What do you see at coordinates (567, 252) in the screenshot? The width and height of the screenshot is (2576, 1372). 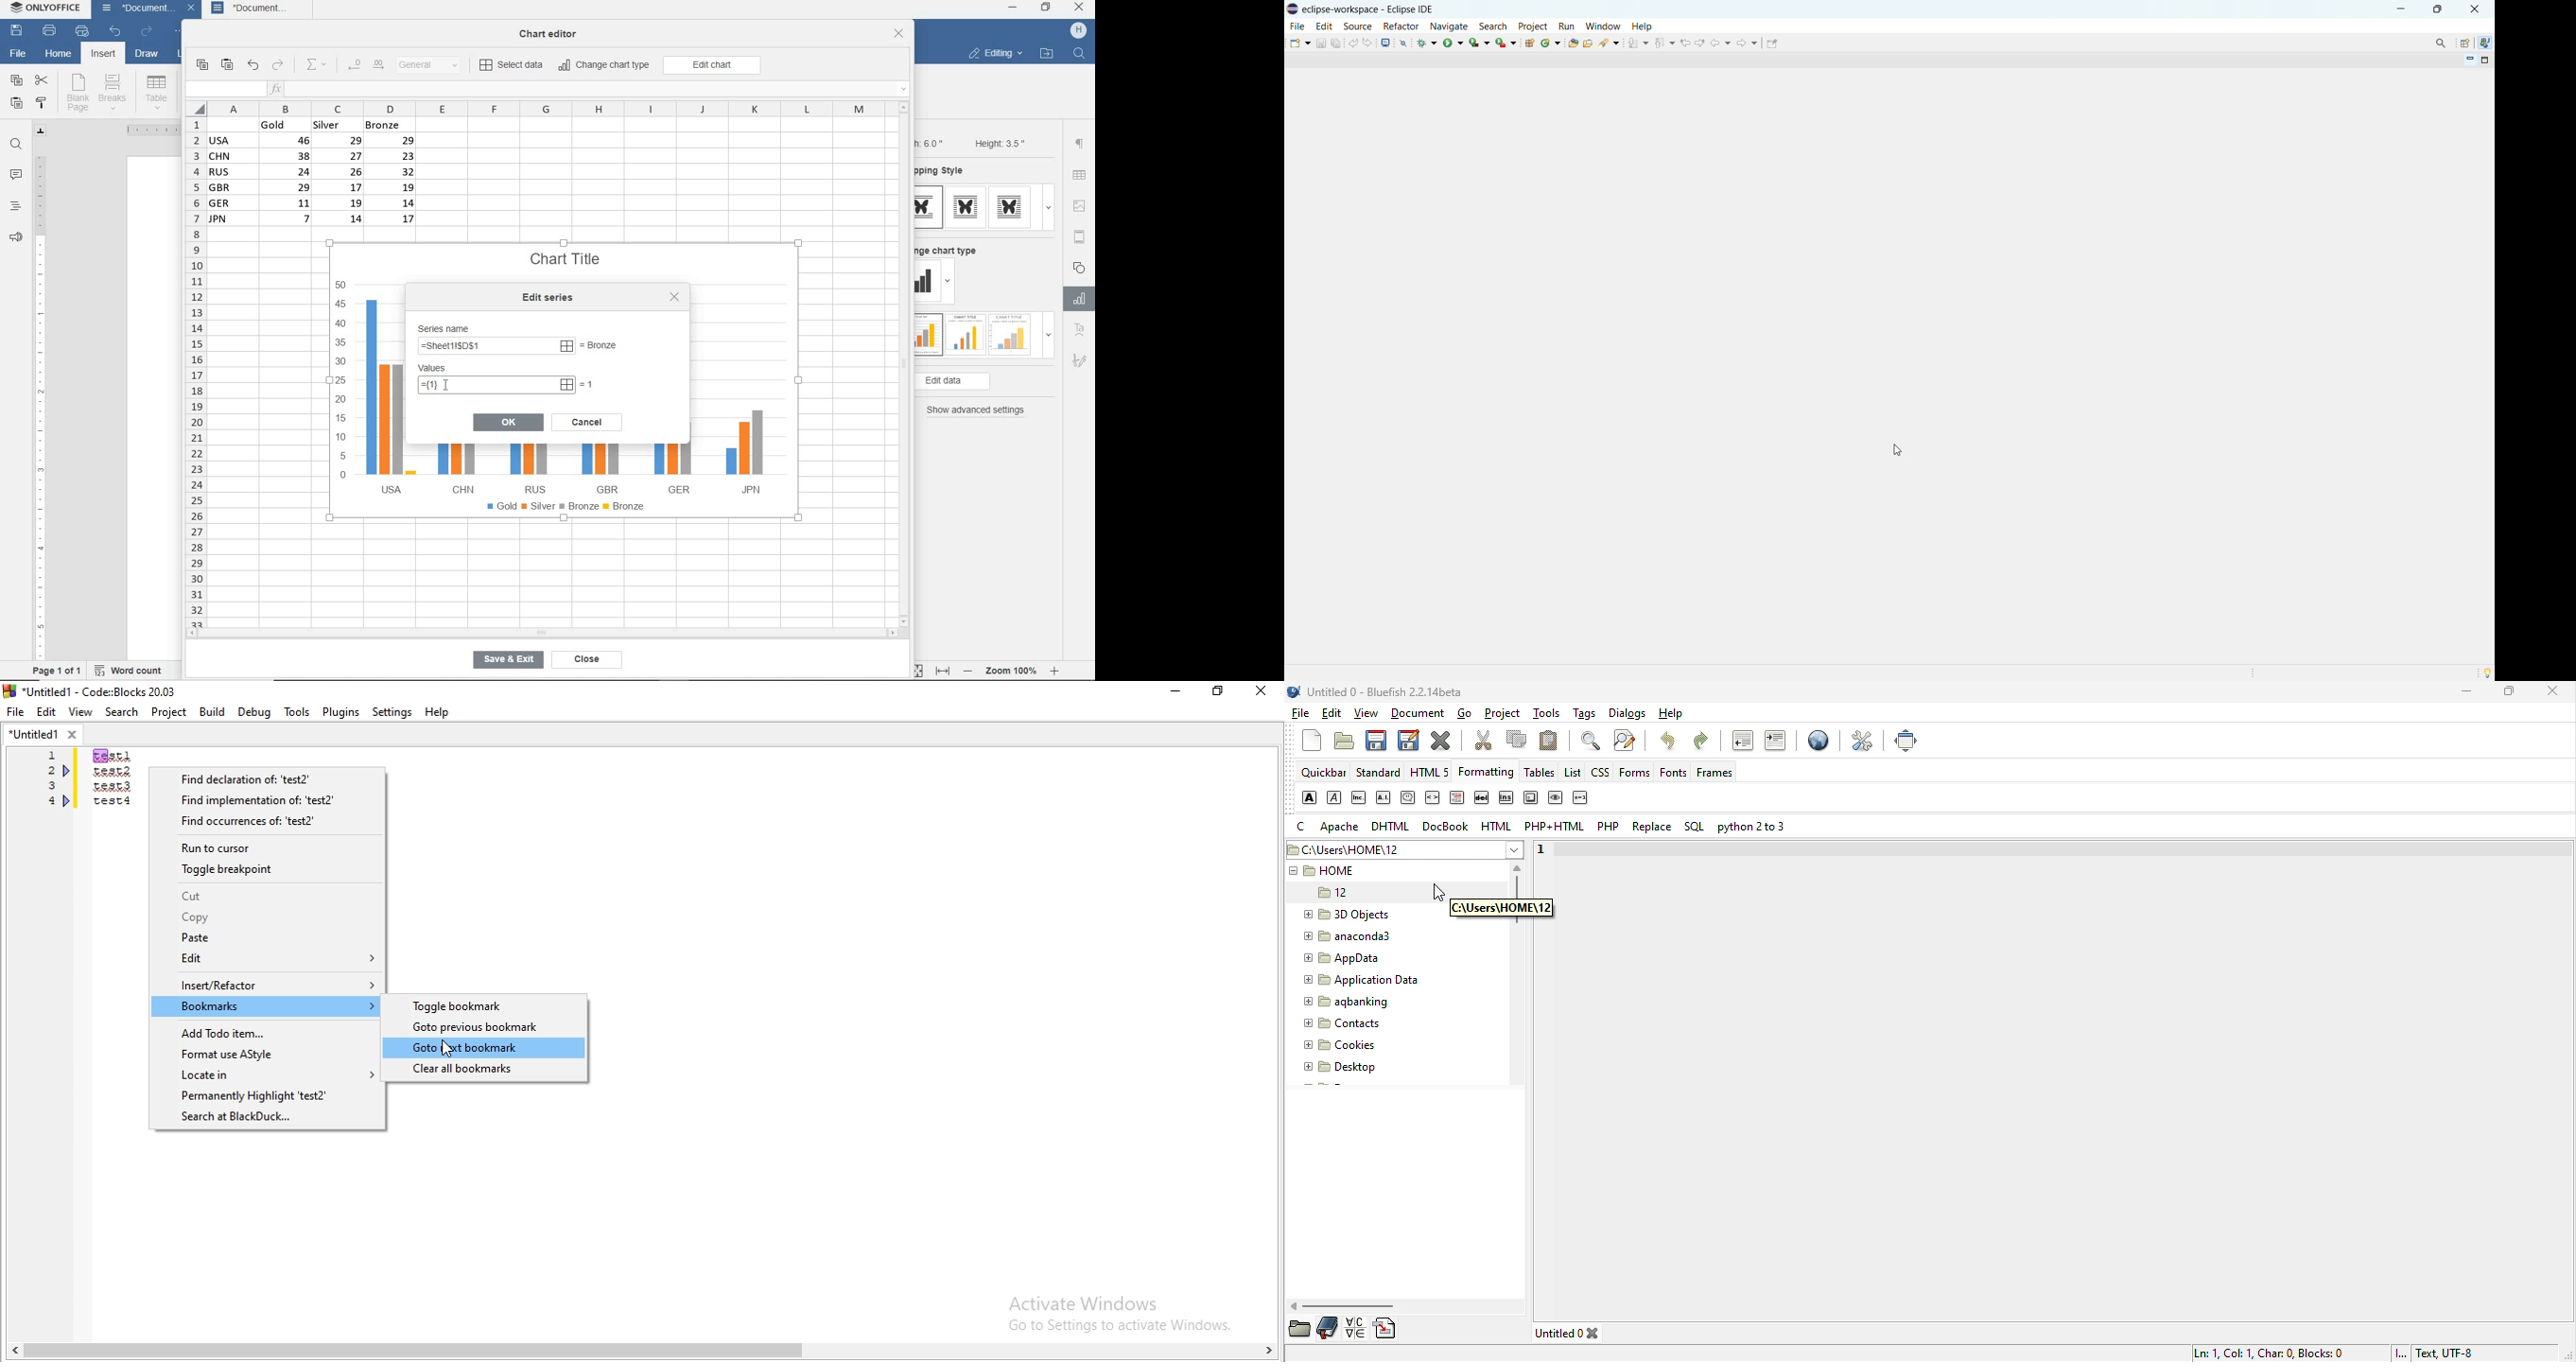 I see `Chart Title` at bounding box center [567, 252].